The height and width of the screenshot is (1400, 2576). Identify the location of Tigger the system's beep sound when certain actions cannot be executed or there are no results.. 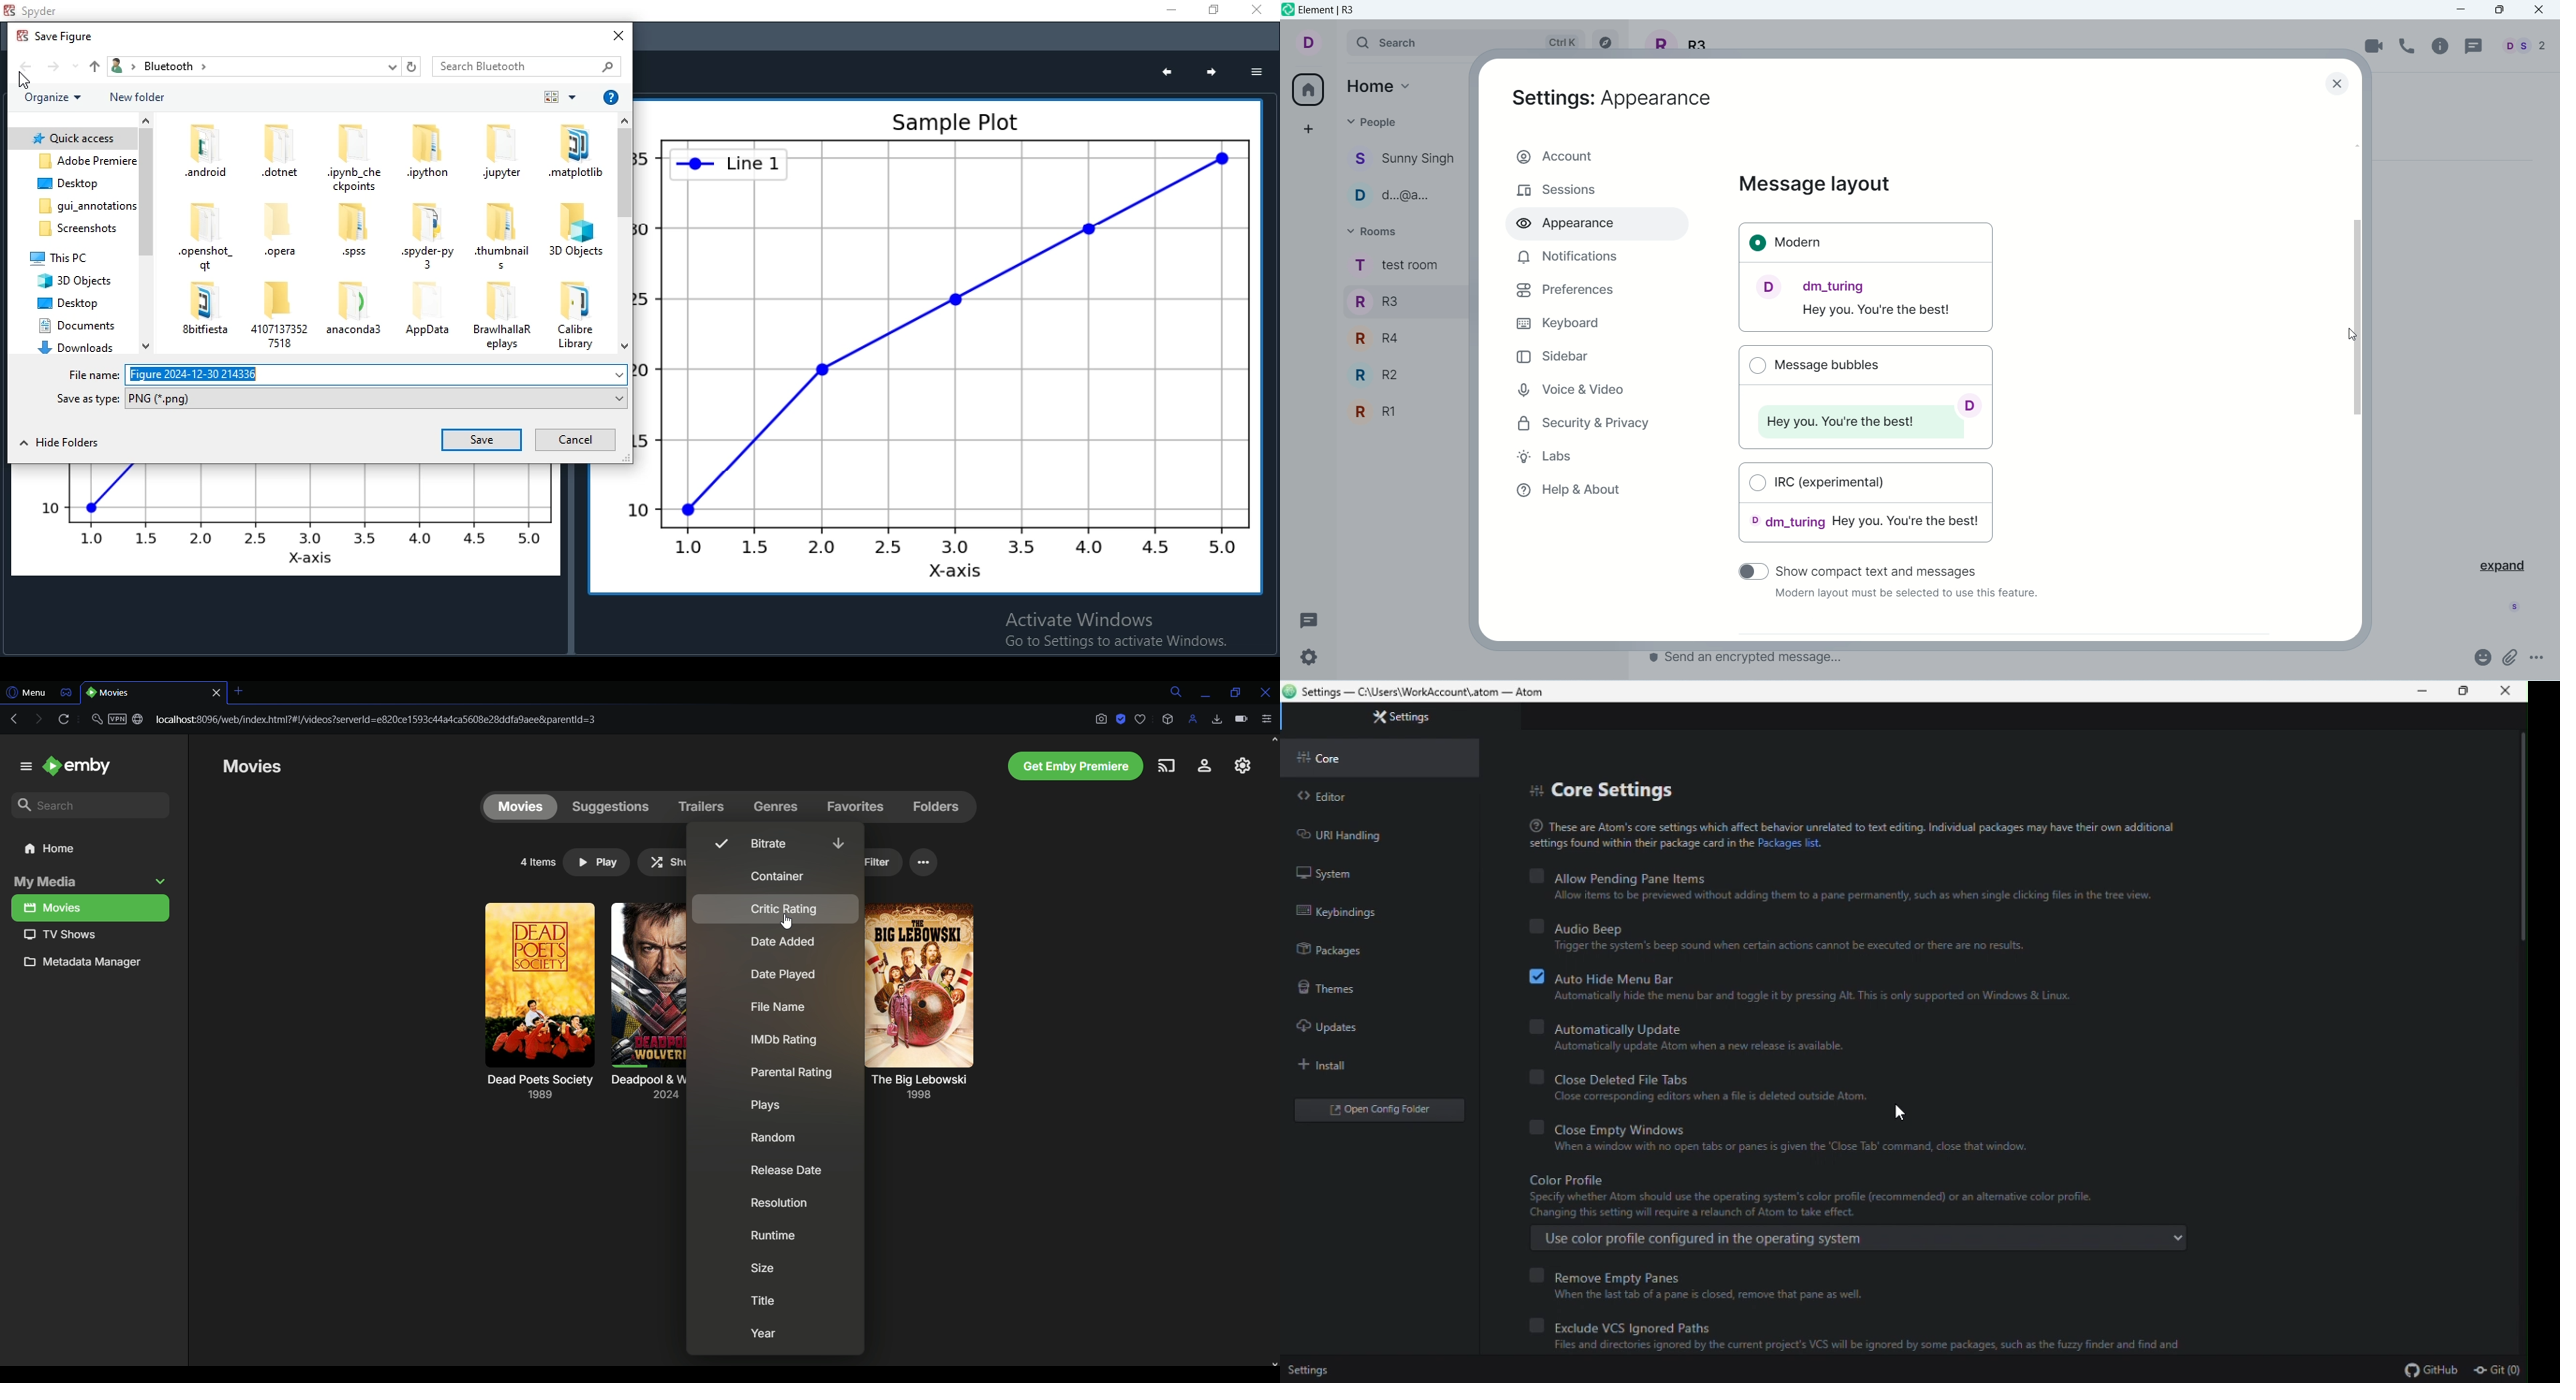
(1785, 948).